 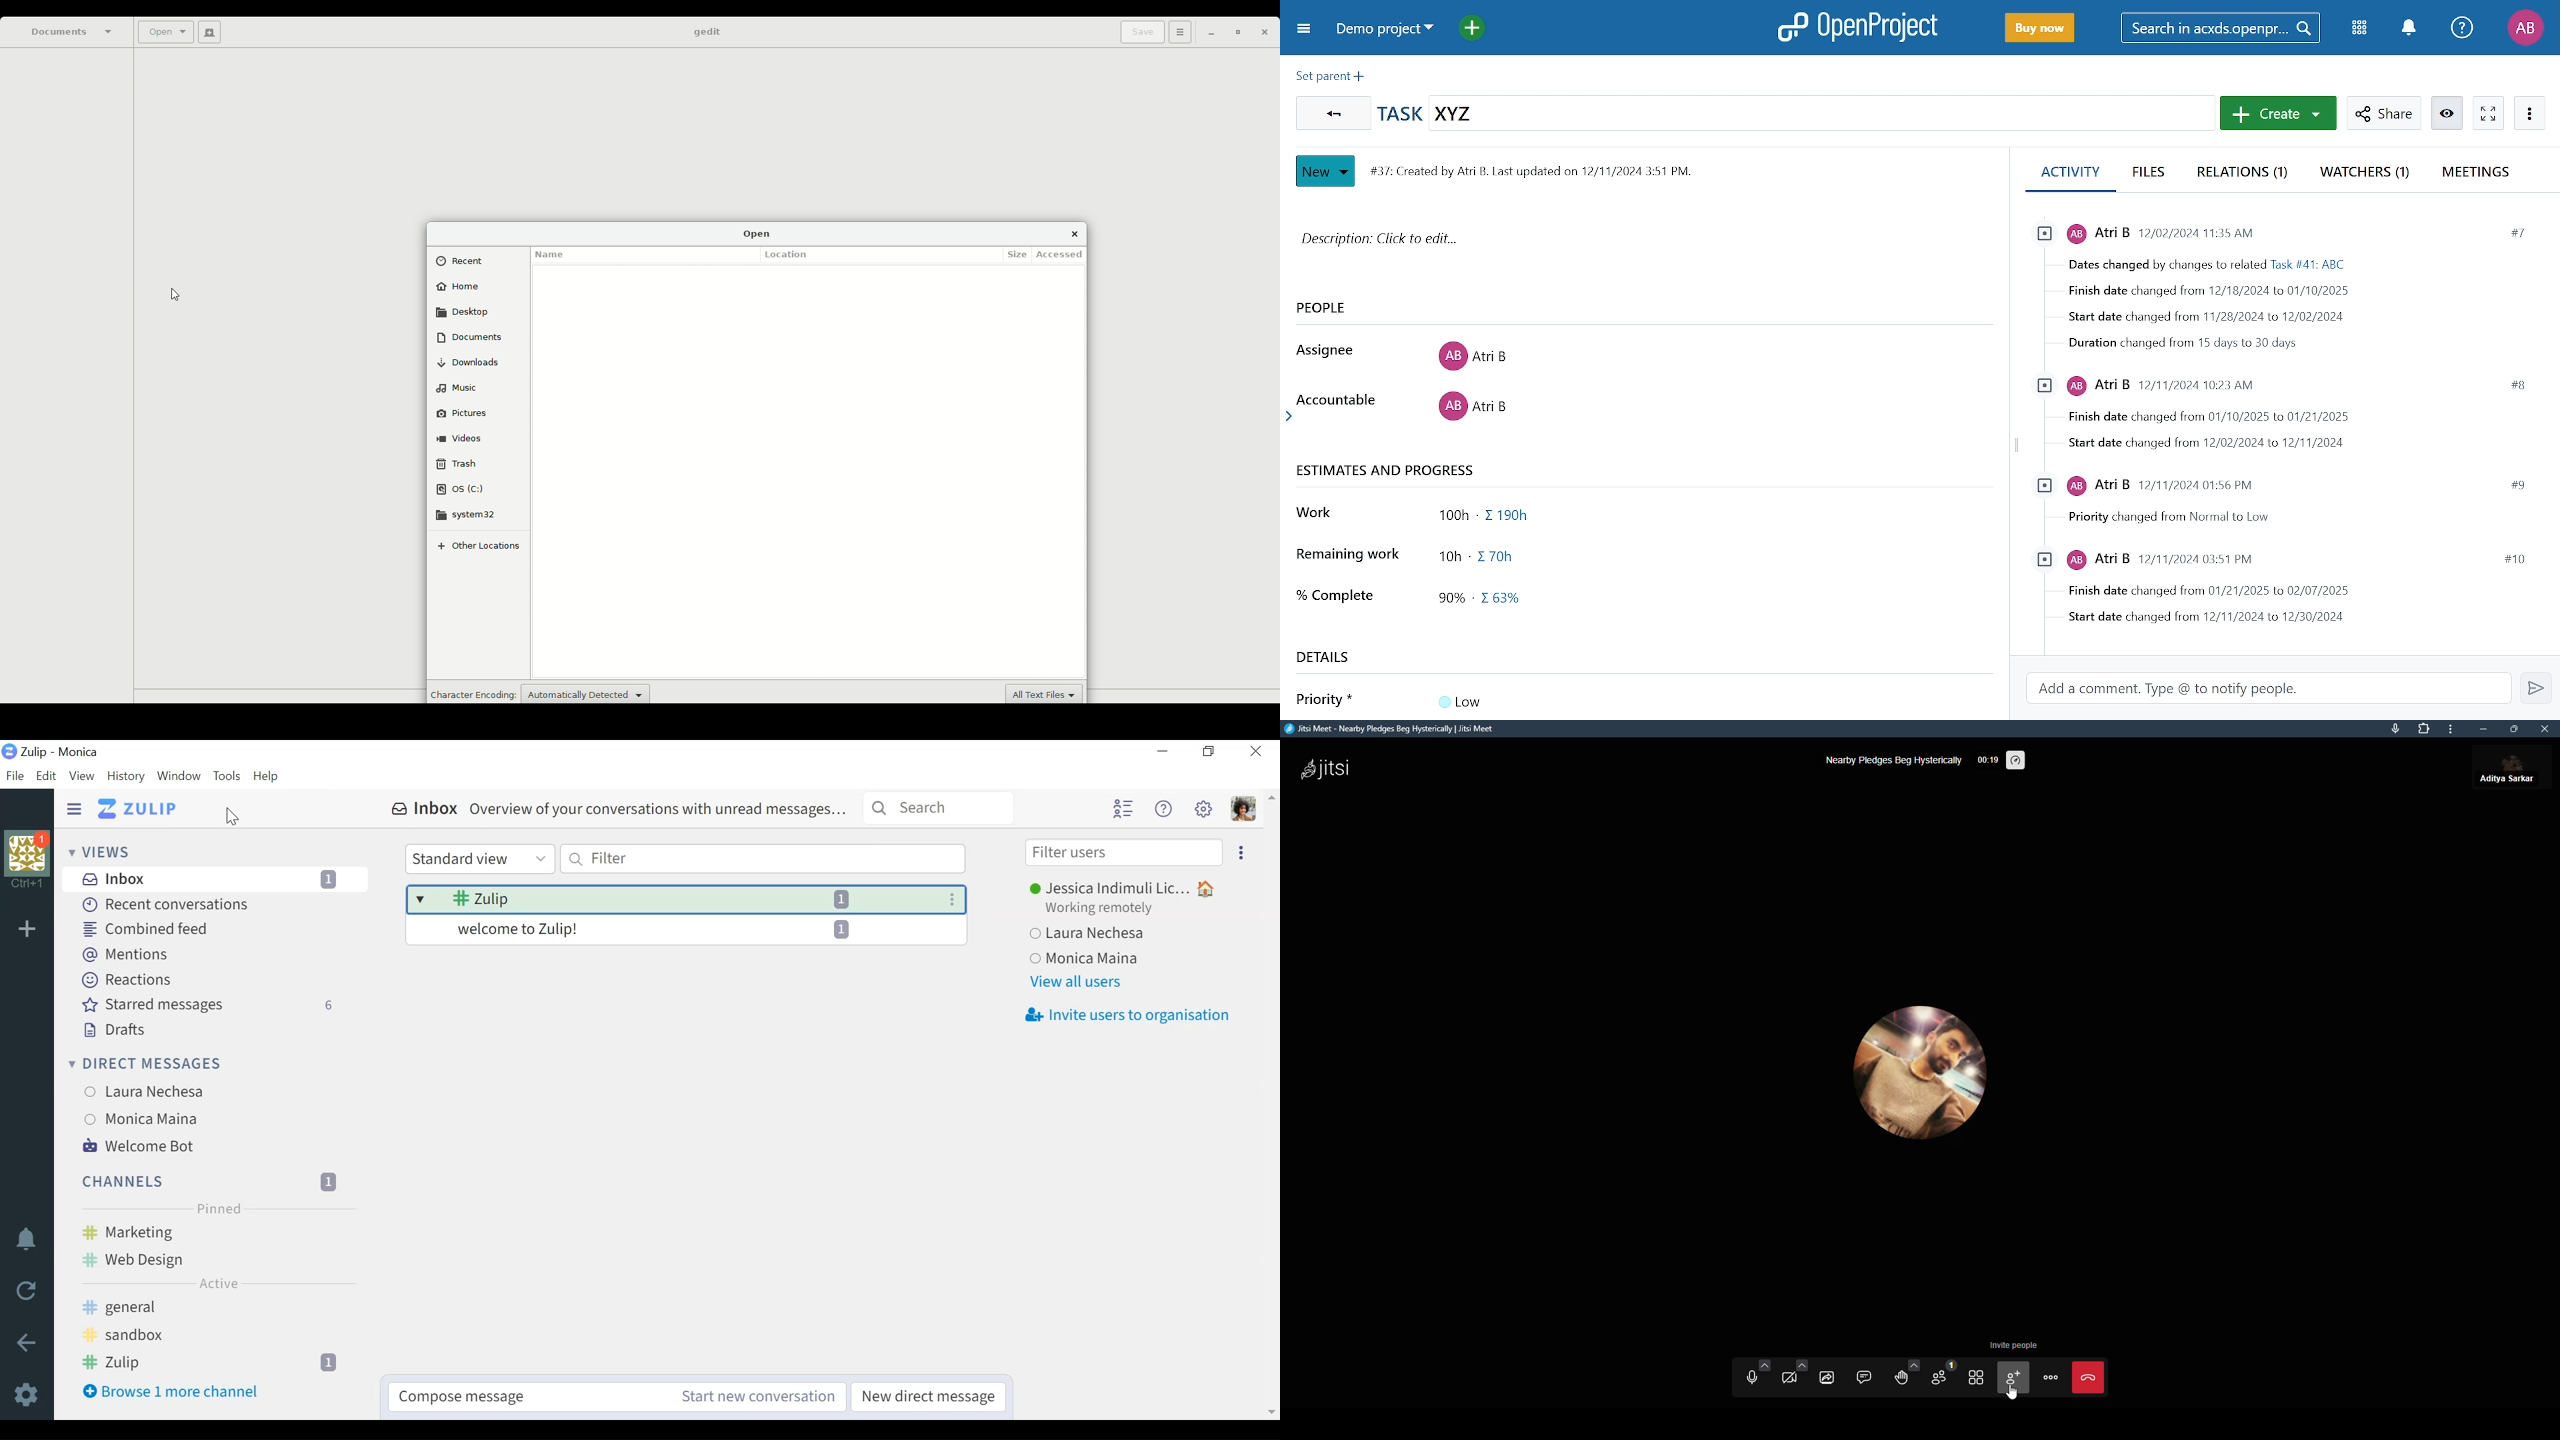 I want to click on Tools, so click(x=229, y=775).